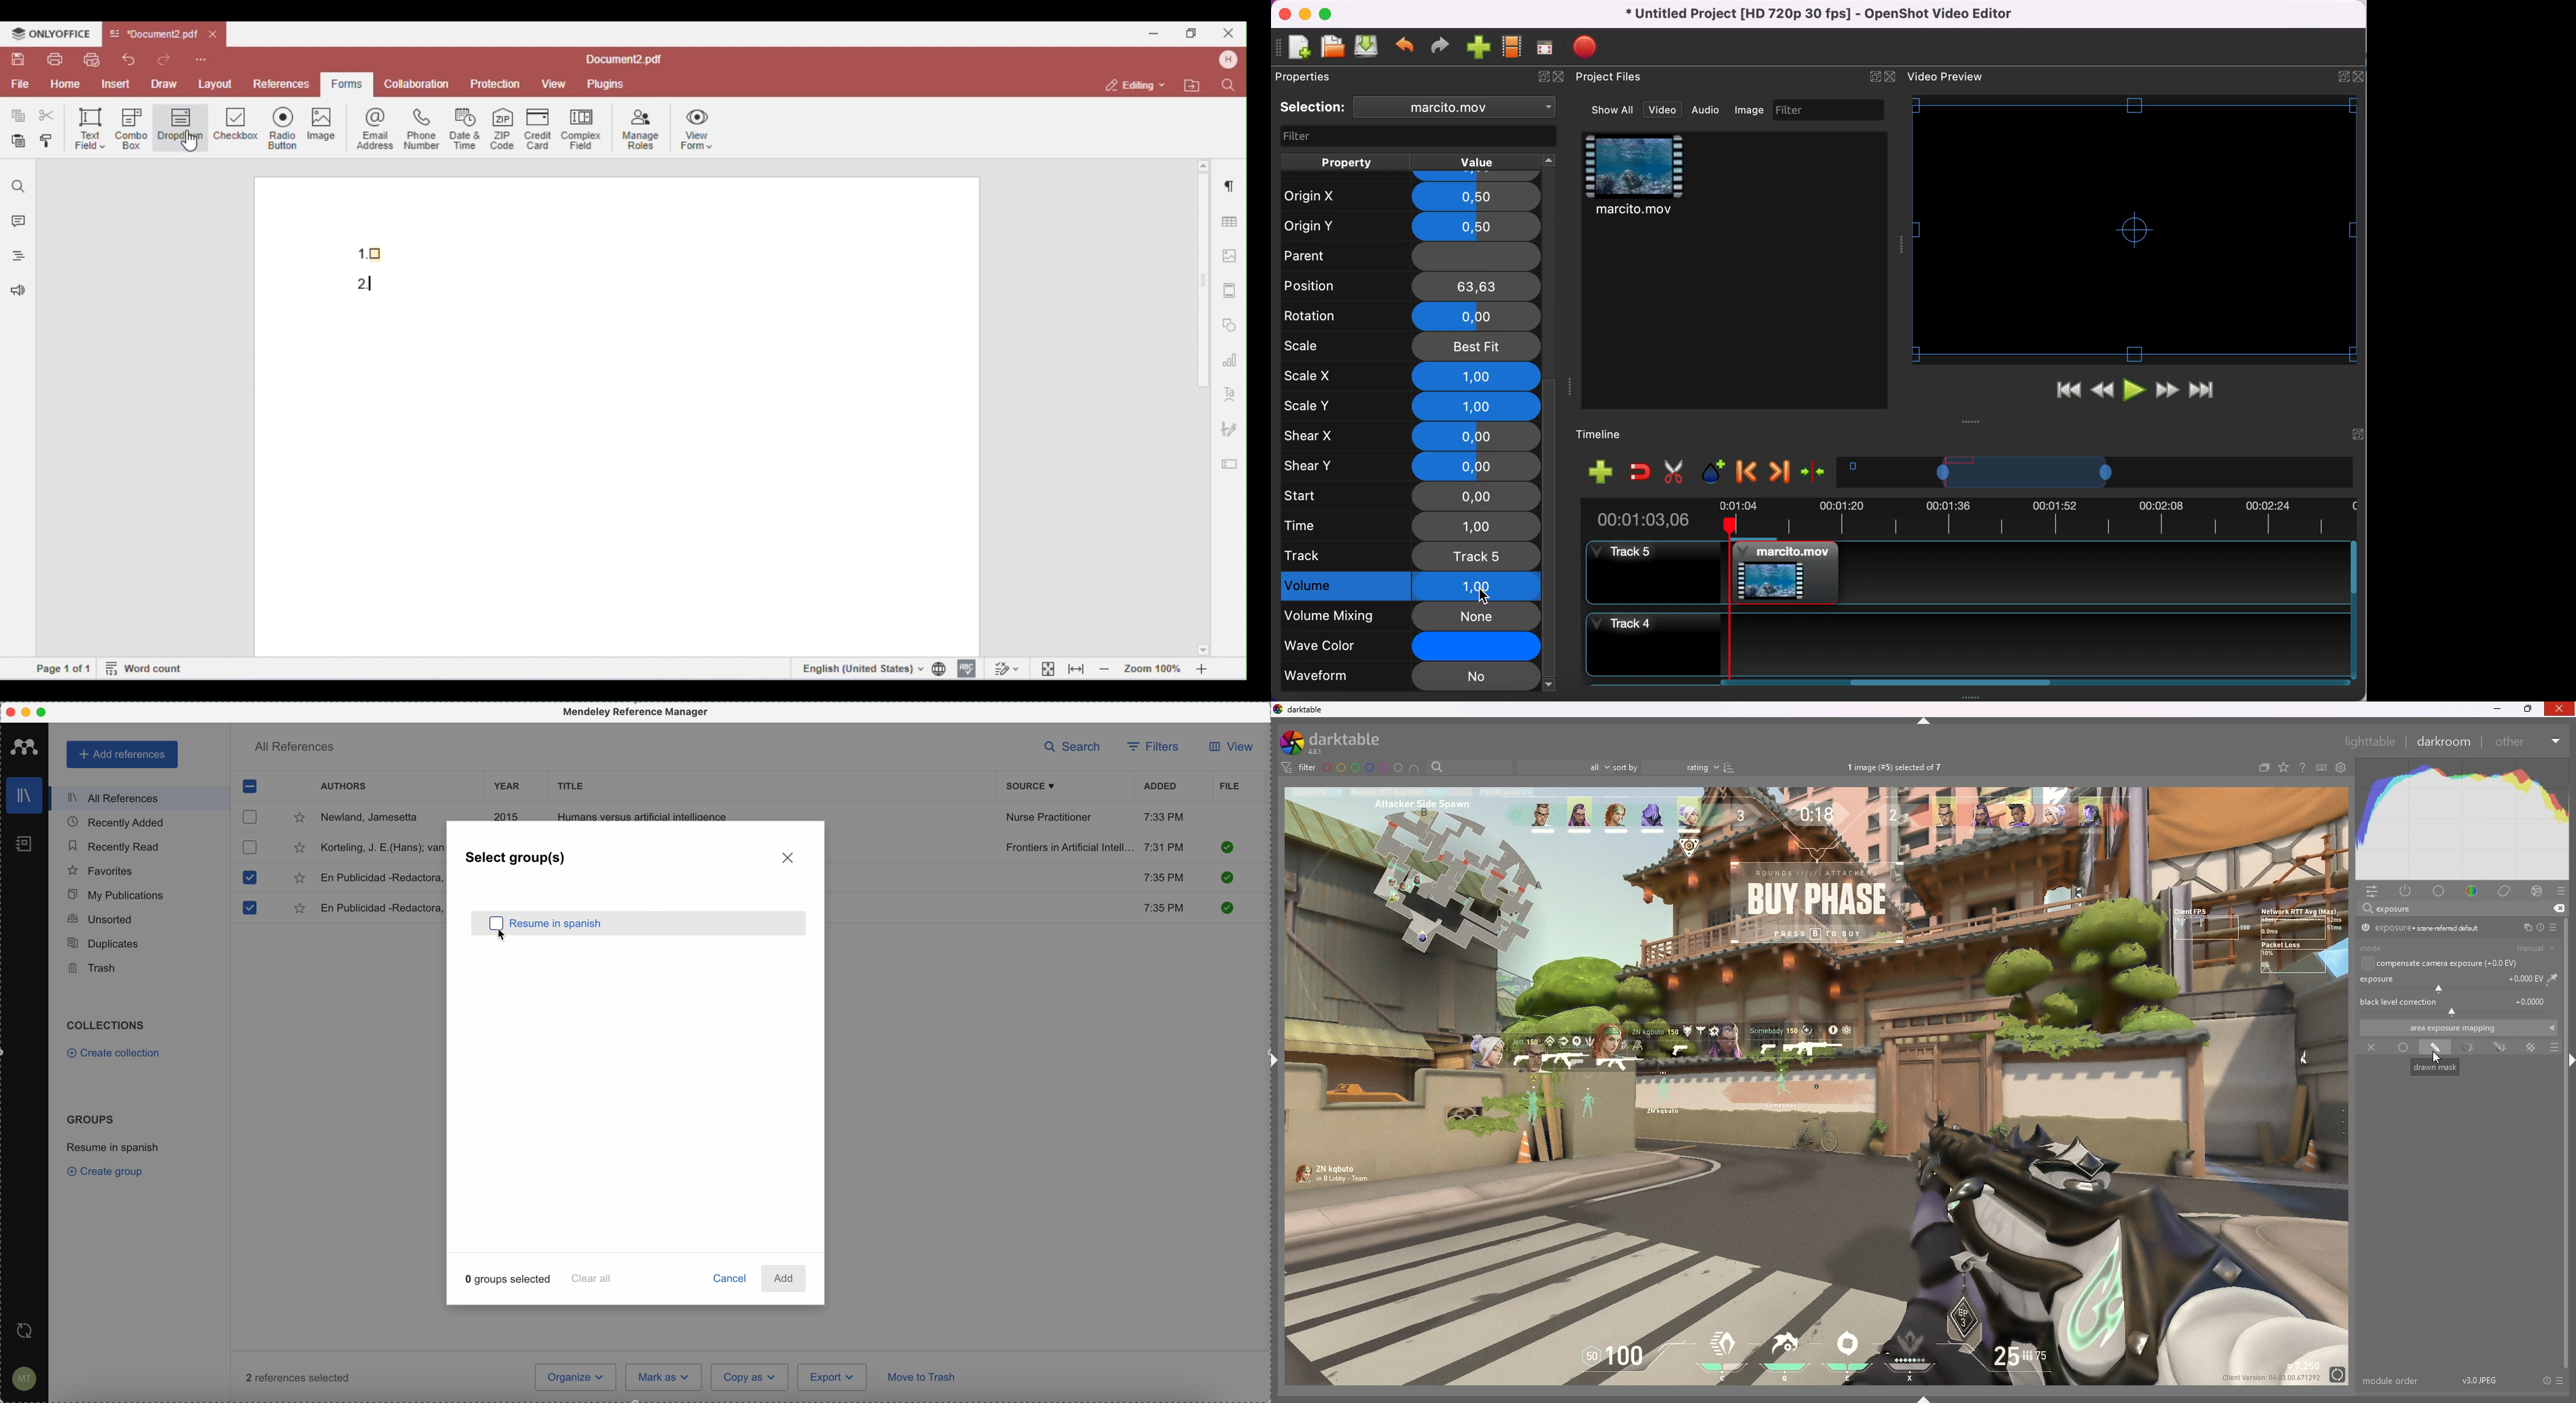  I want to click on checkbox selected, so click(249, 877).